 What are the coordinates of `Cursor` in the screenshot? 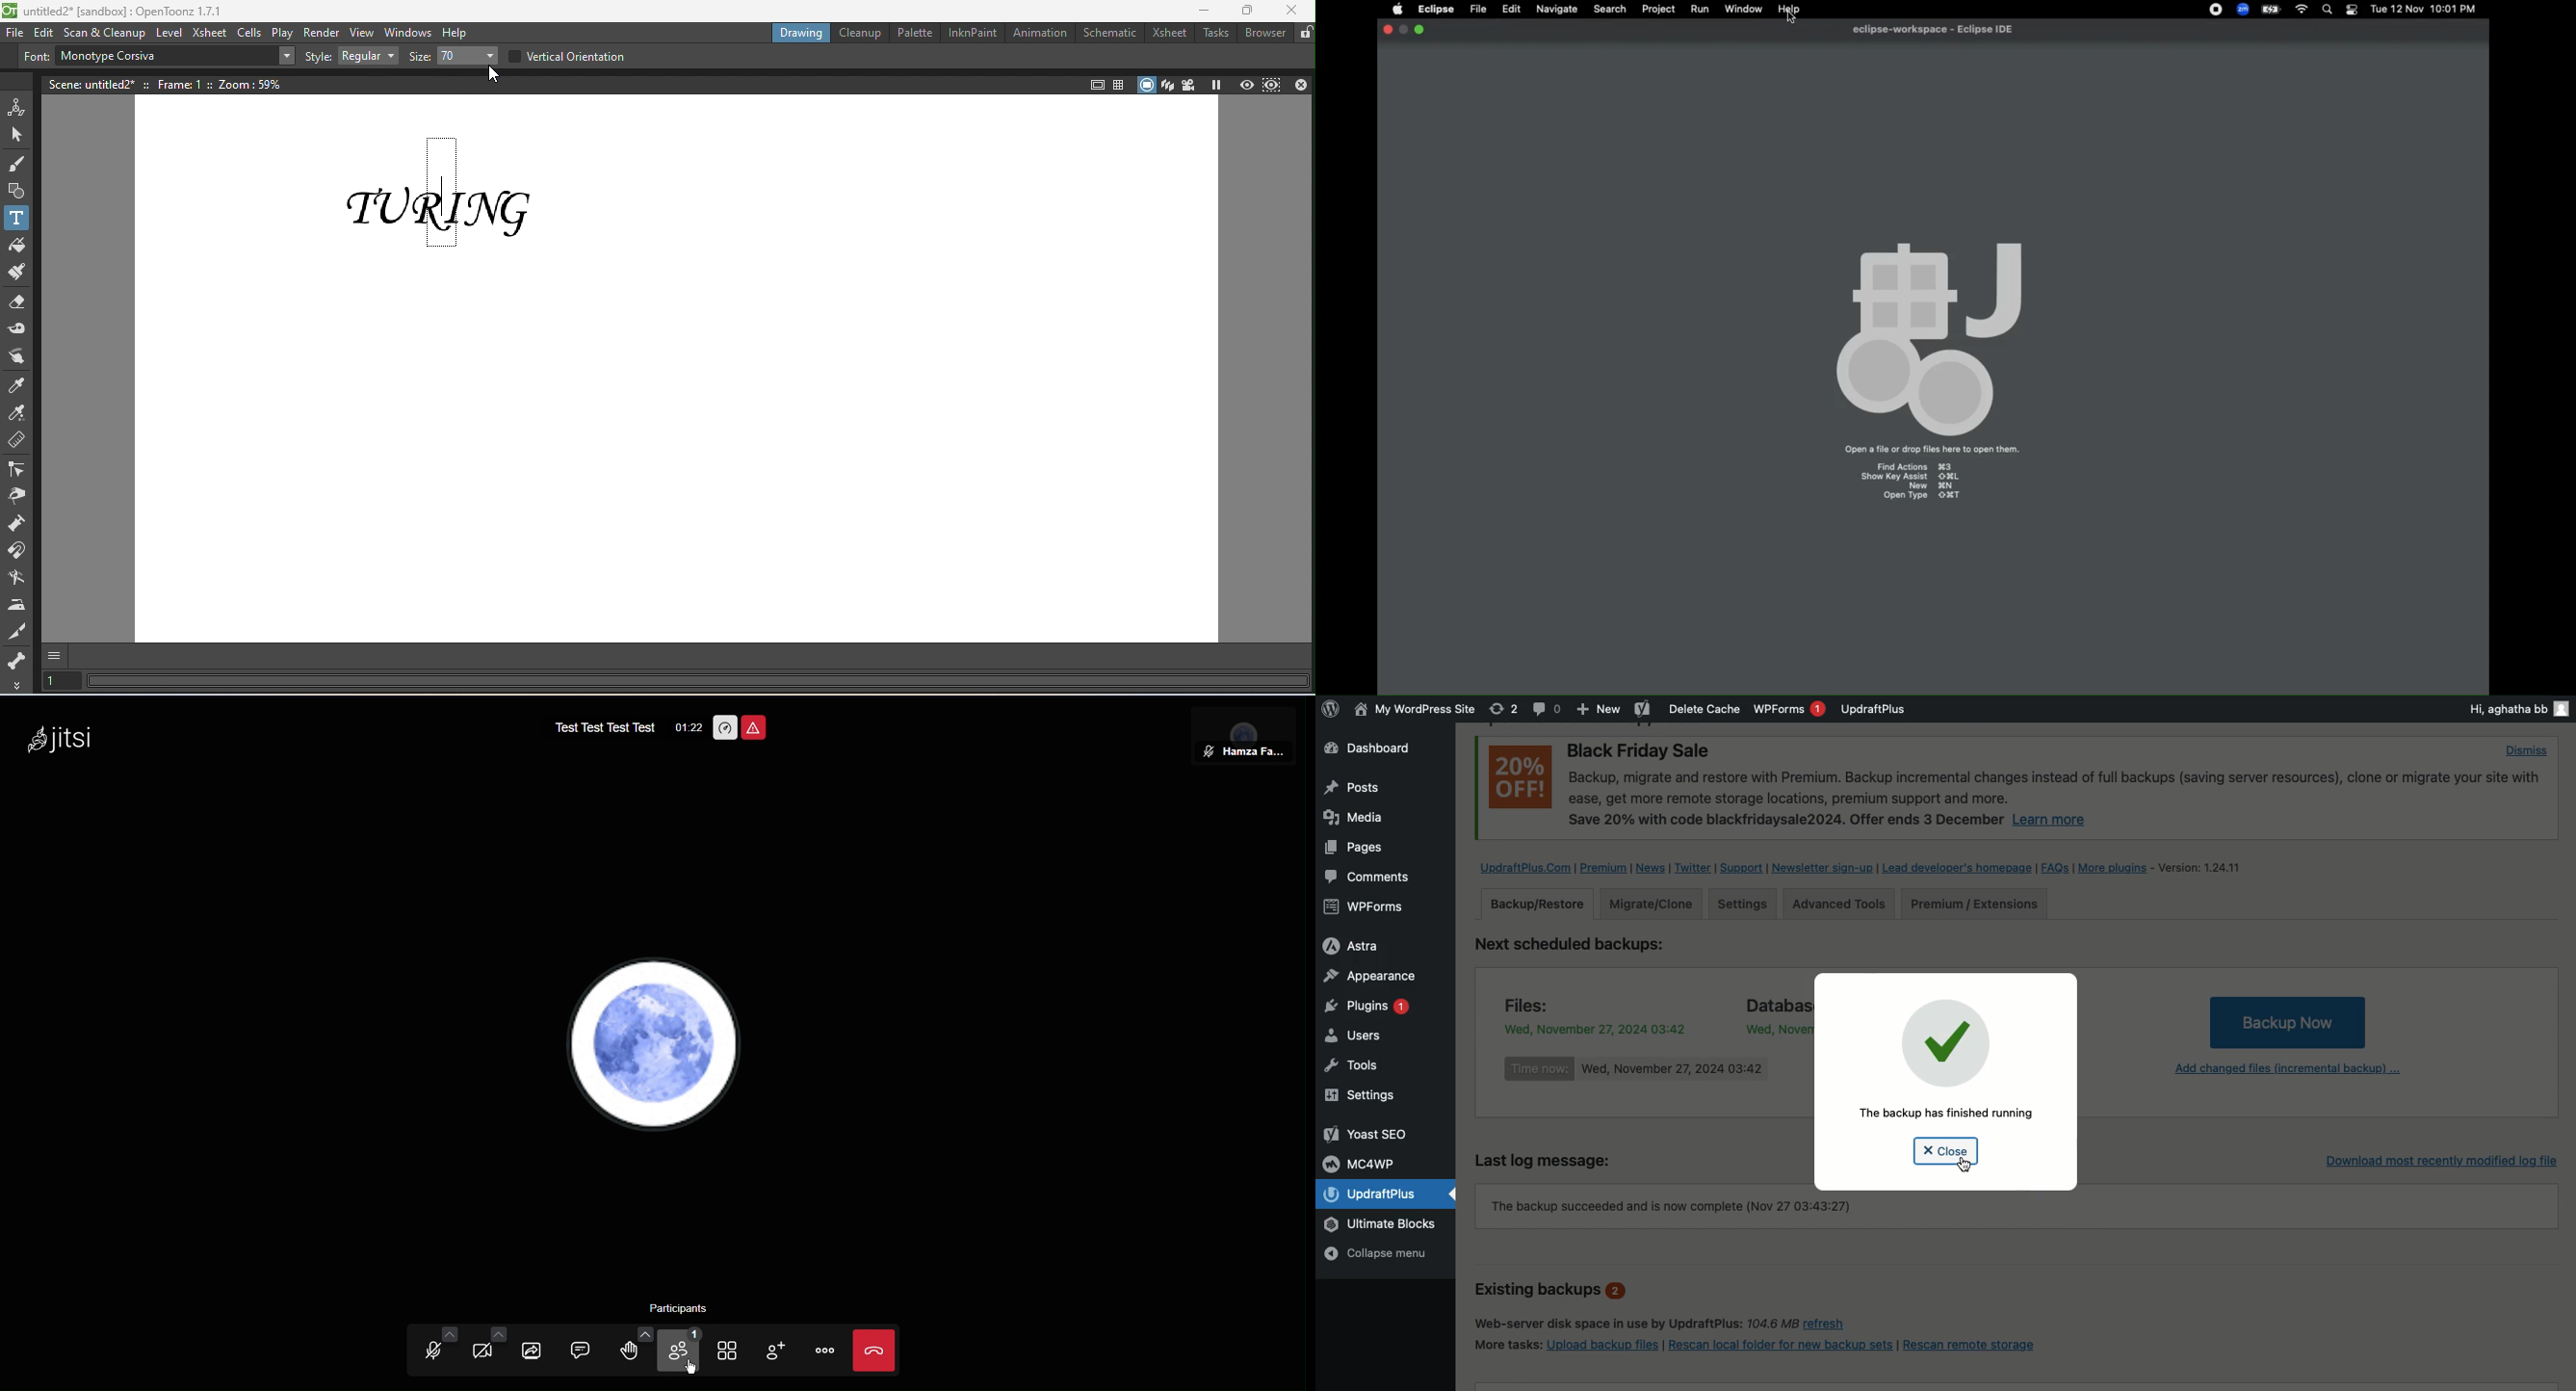 It's located at (1965, 1165).